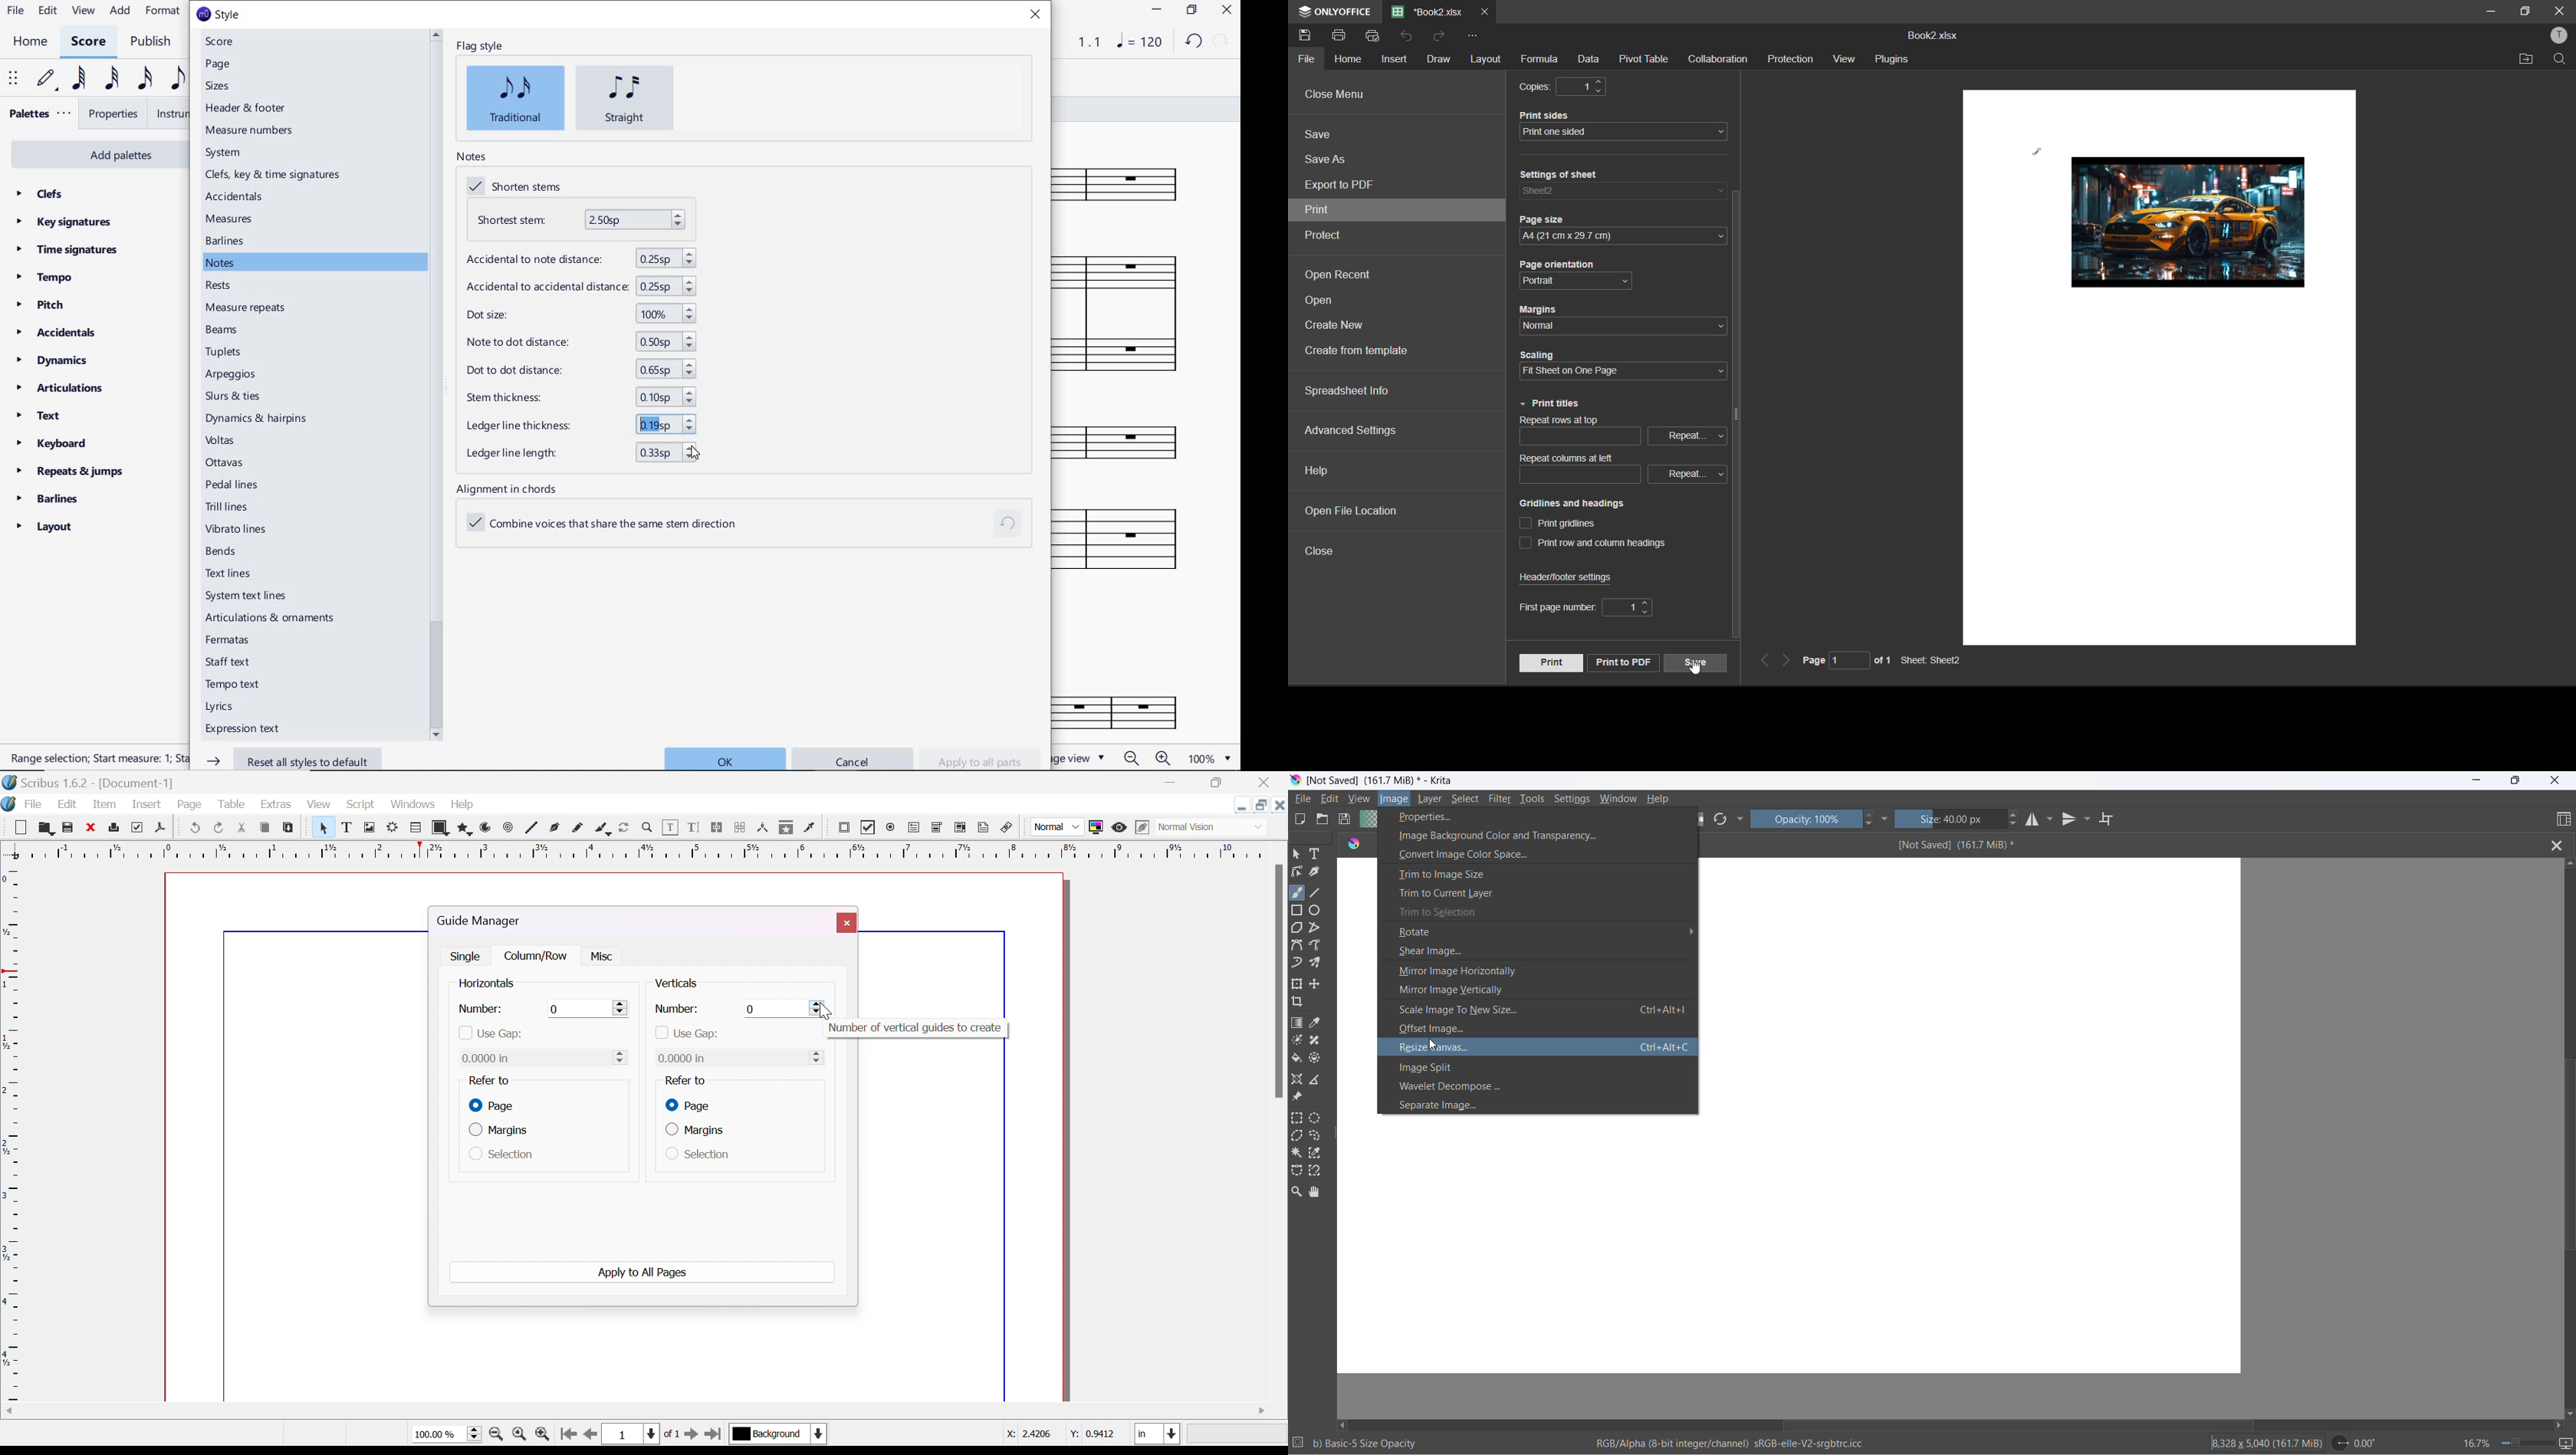  What do you see at coordinates (239, 506) in the screenshot?
I see `trill lines` at bounding box center [239, 506].